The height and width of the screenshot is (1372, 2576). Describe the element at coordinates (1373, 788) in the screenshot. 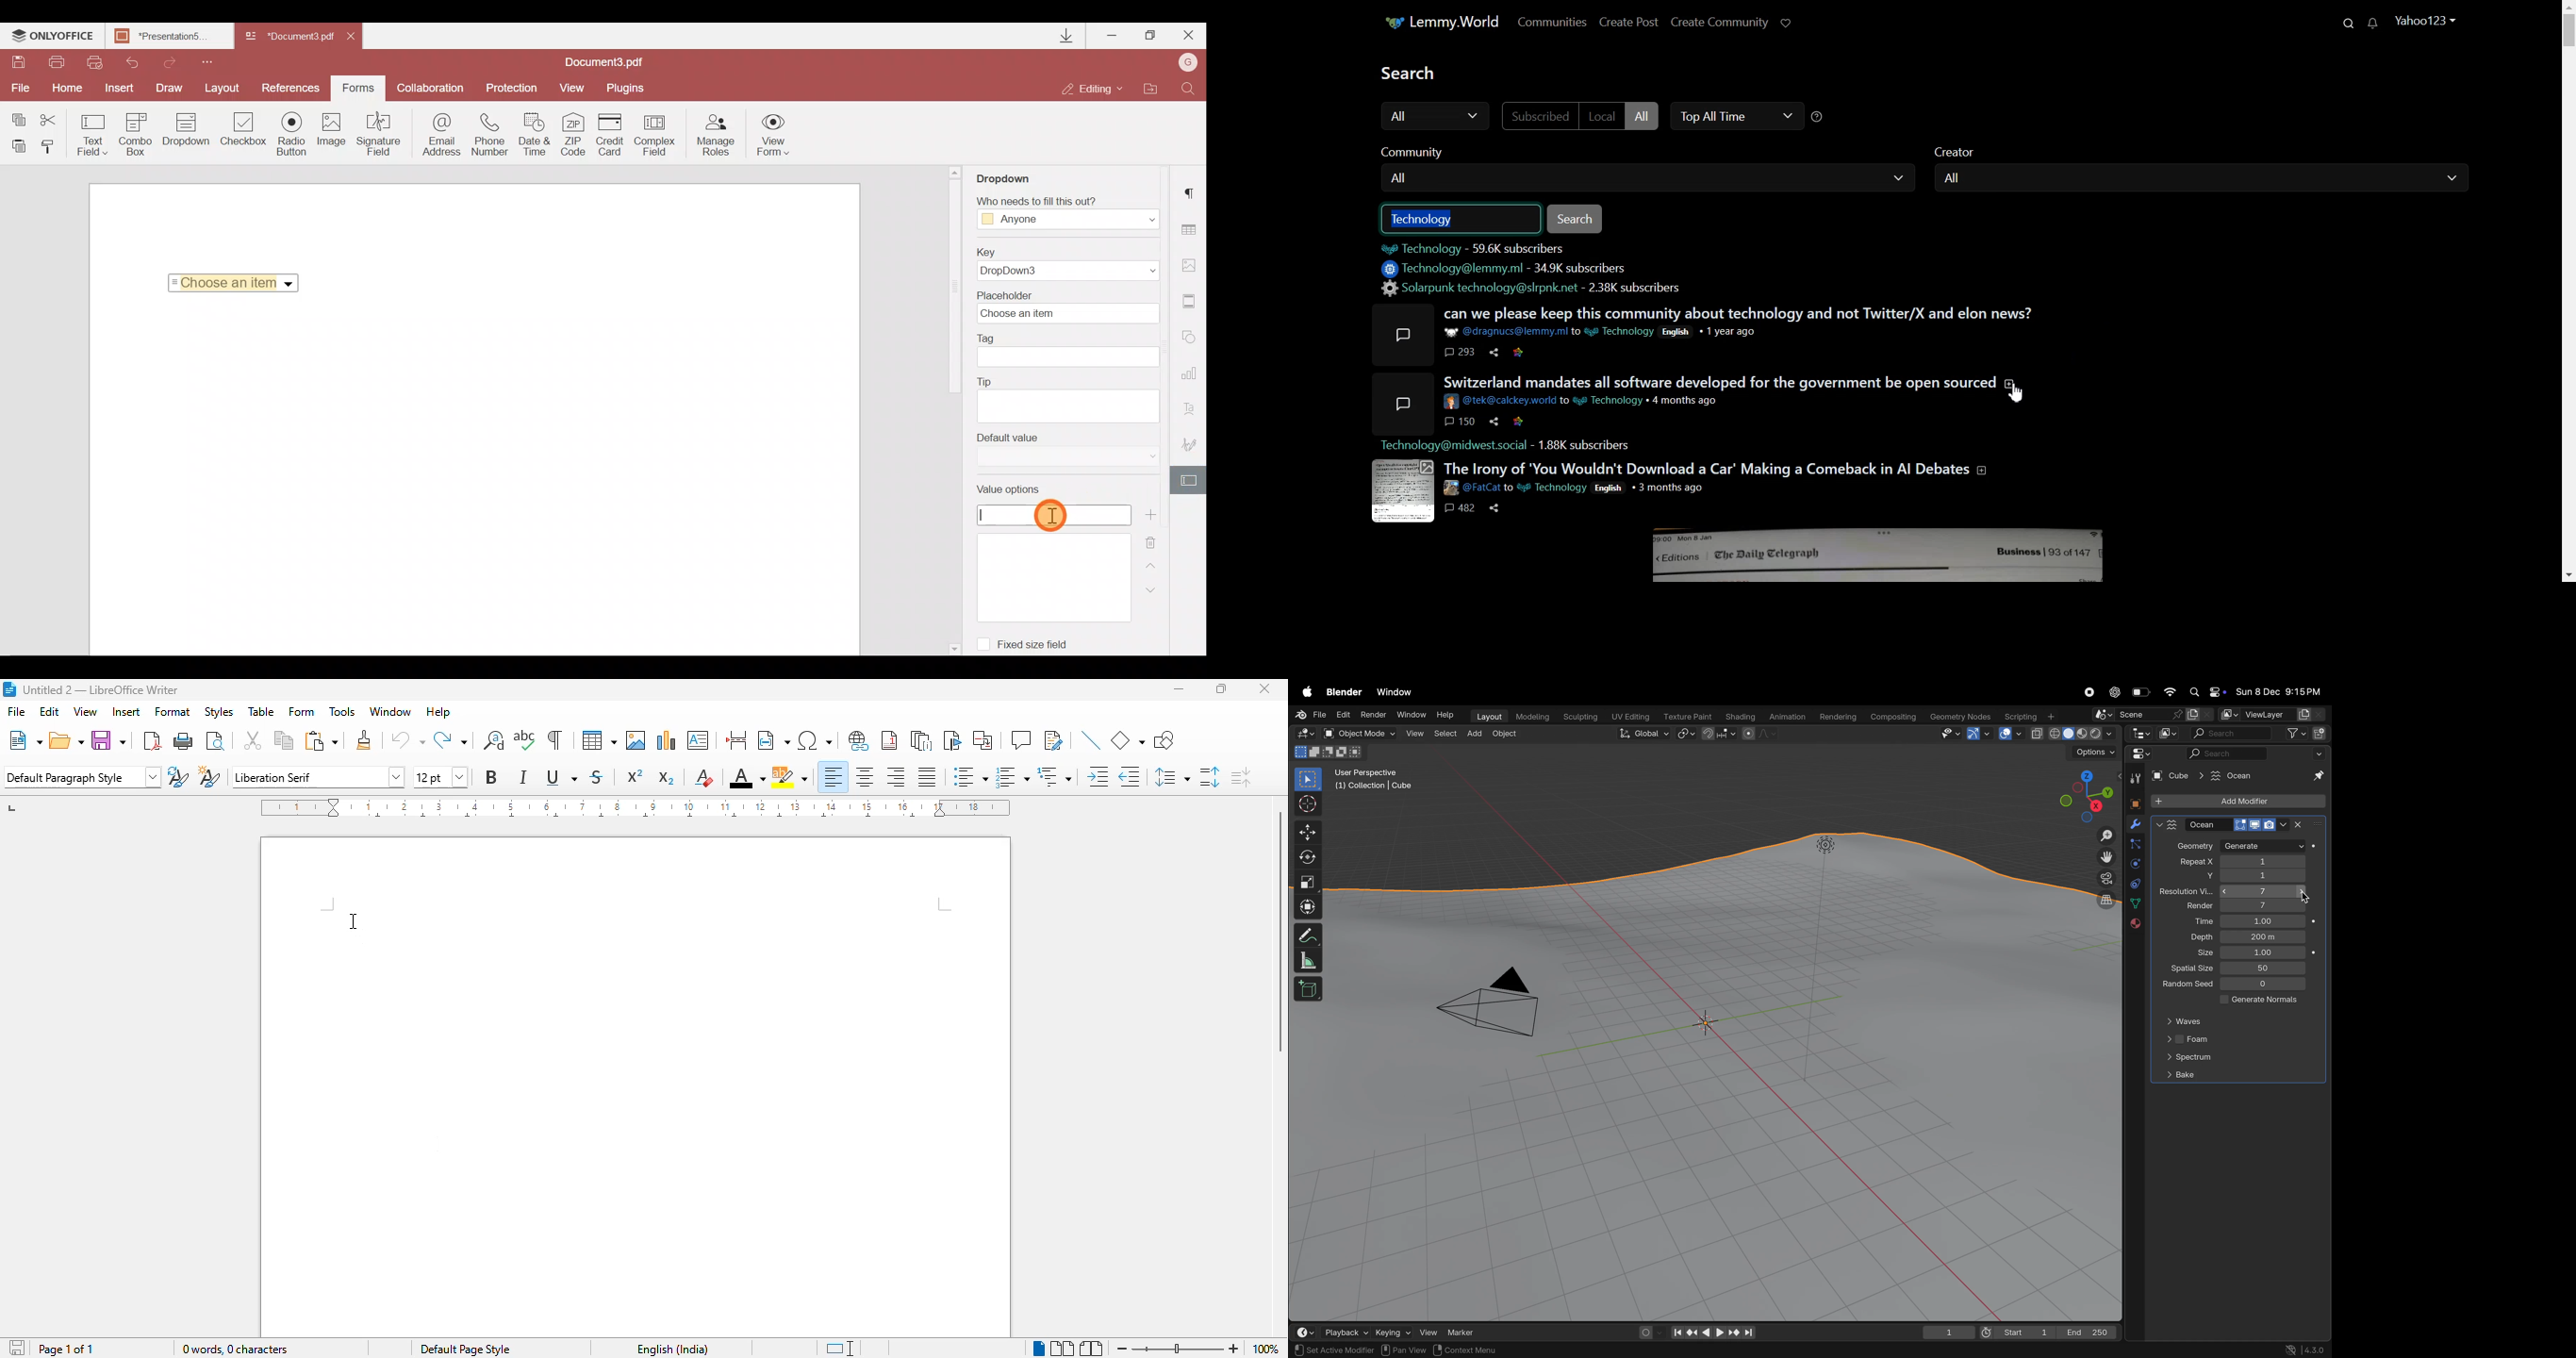

I see `use collection cube` at that location.